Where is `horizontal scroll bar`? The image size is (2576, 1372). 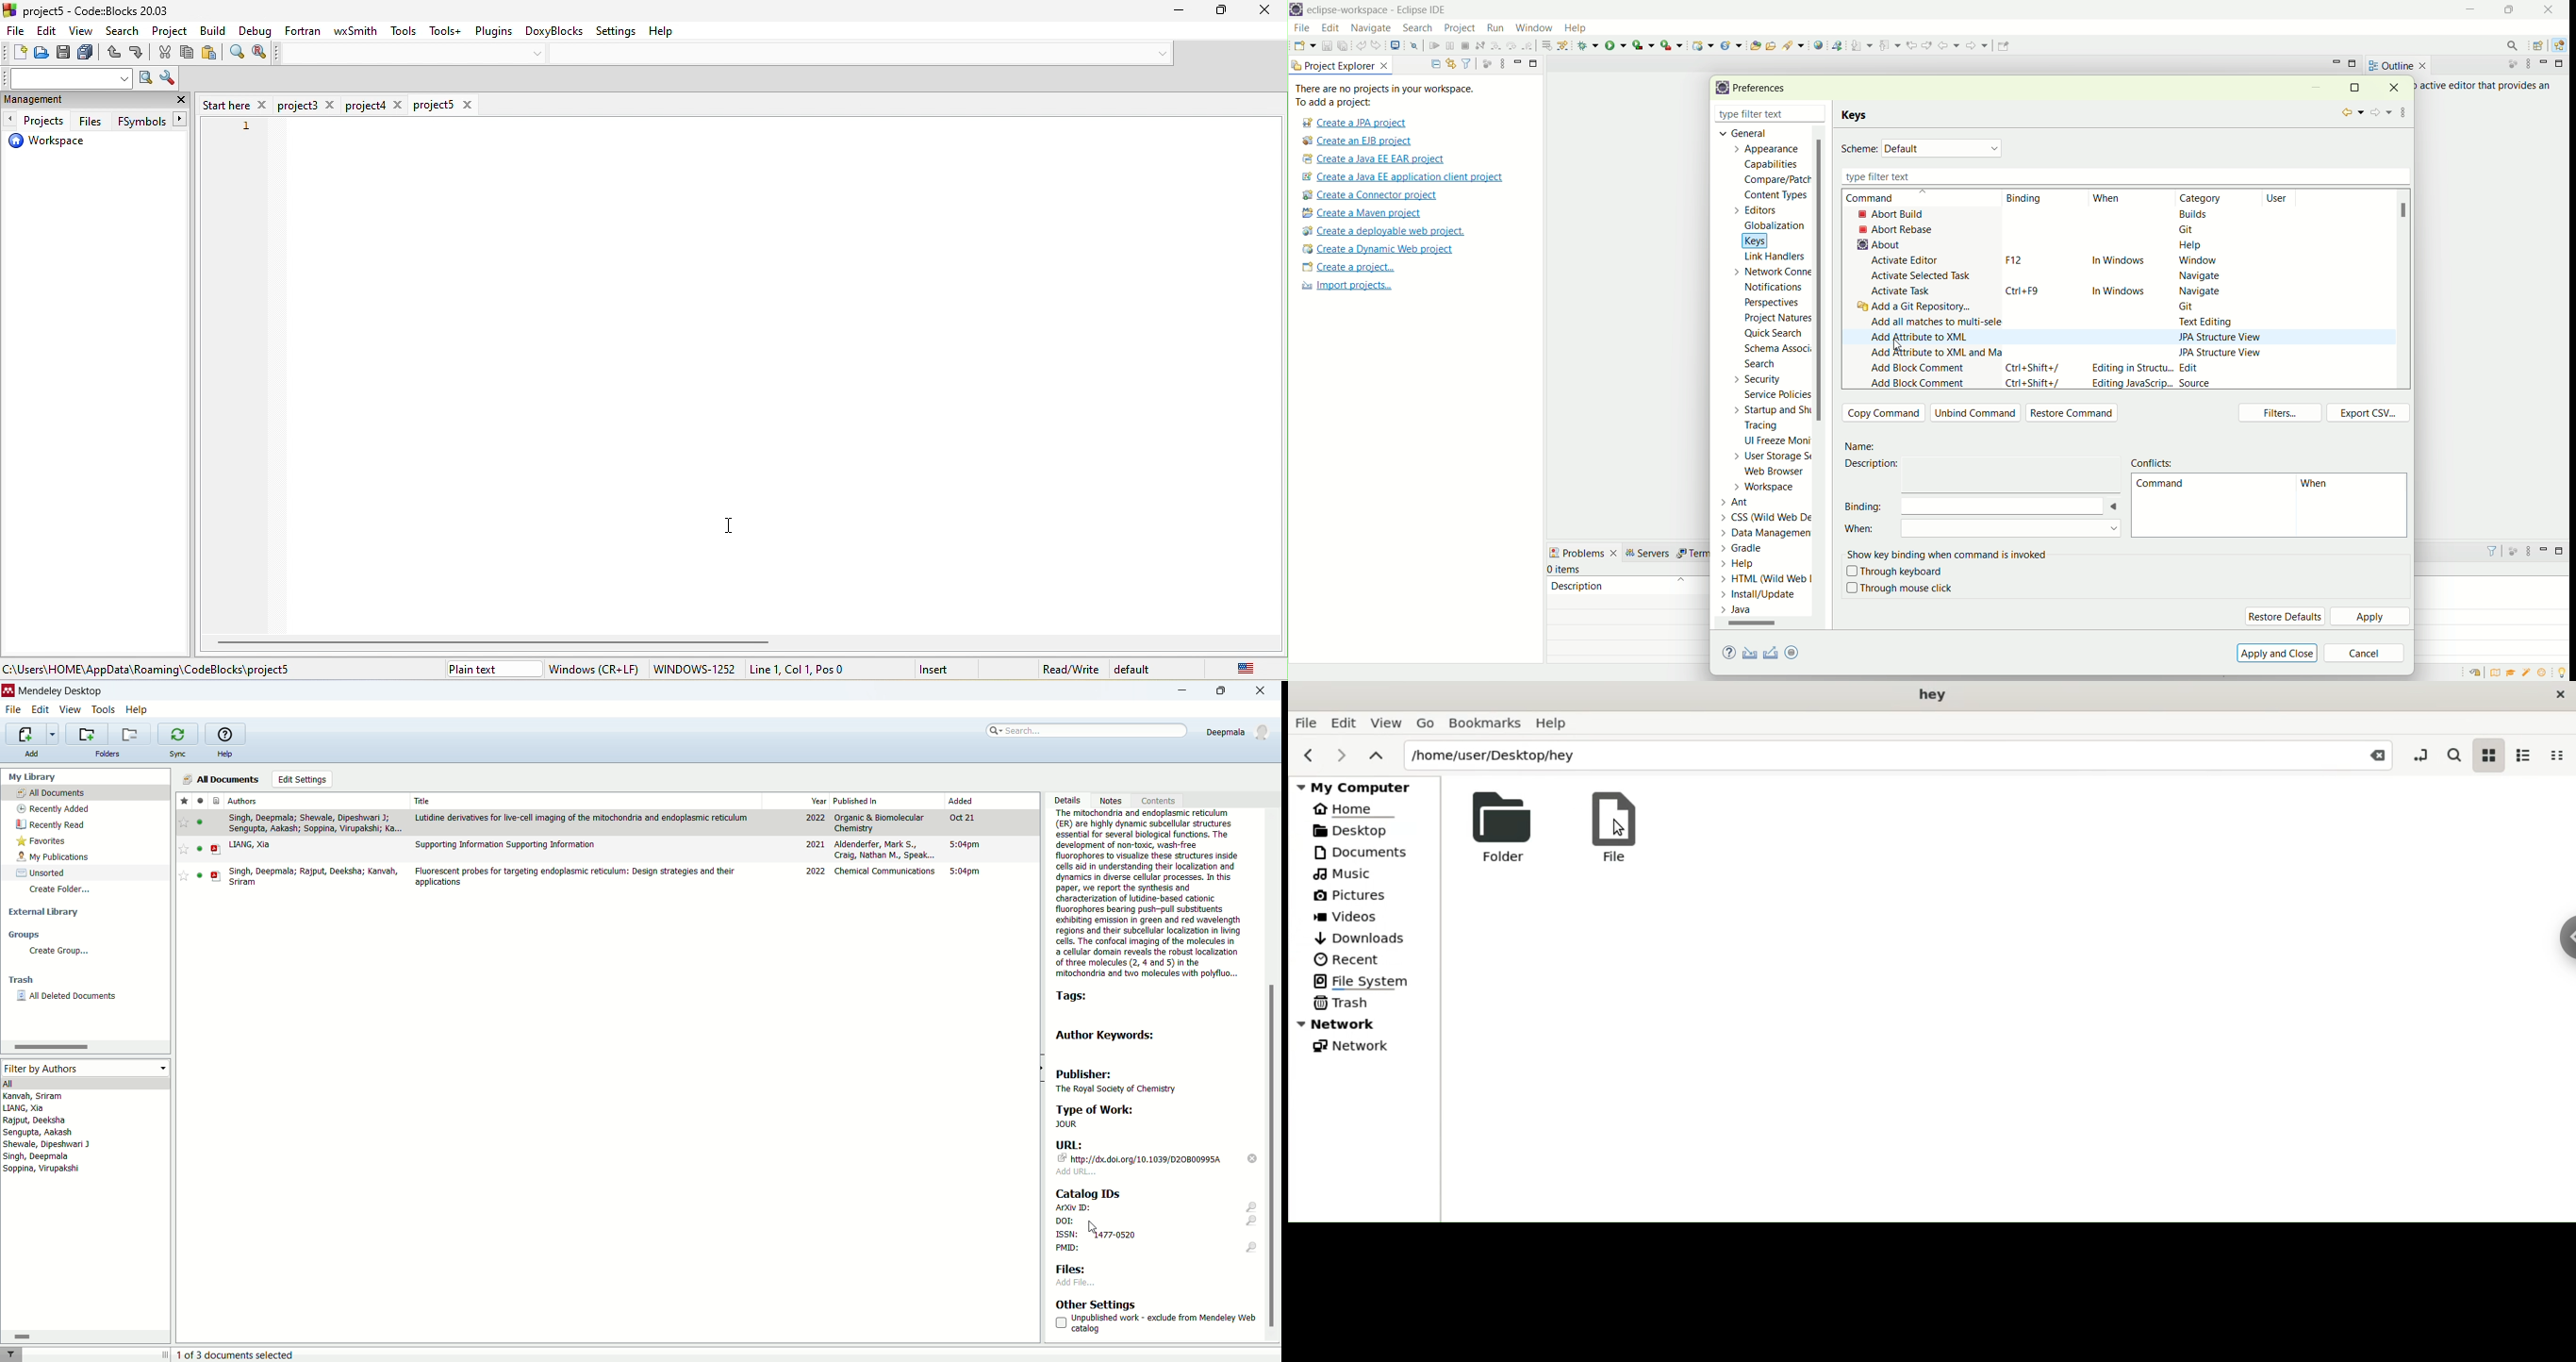 horizontal scroll bar is located at coordinates (499, 641).